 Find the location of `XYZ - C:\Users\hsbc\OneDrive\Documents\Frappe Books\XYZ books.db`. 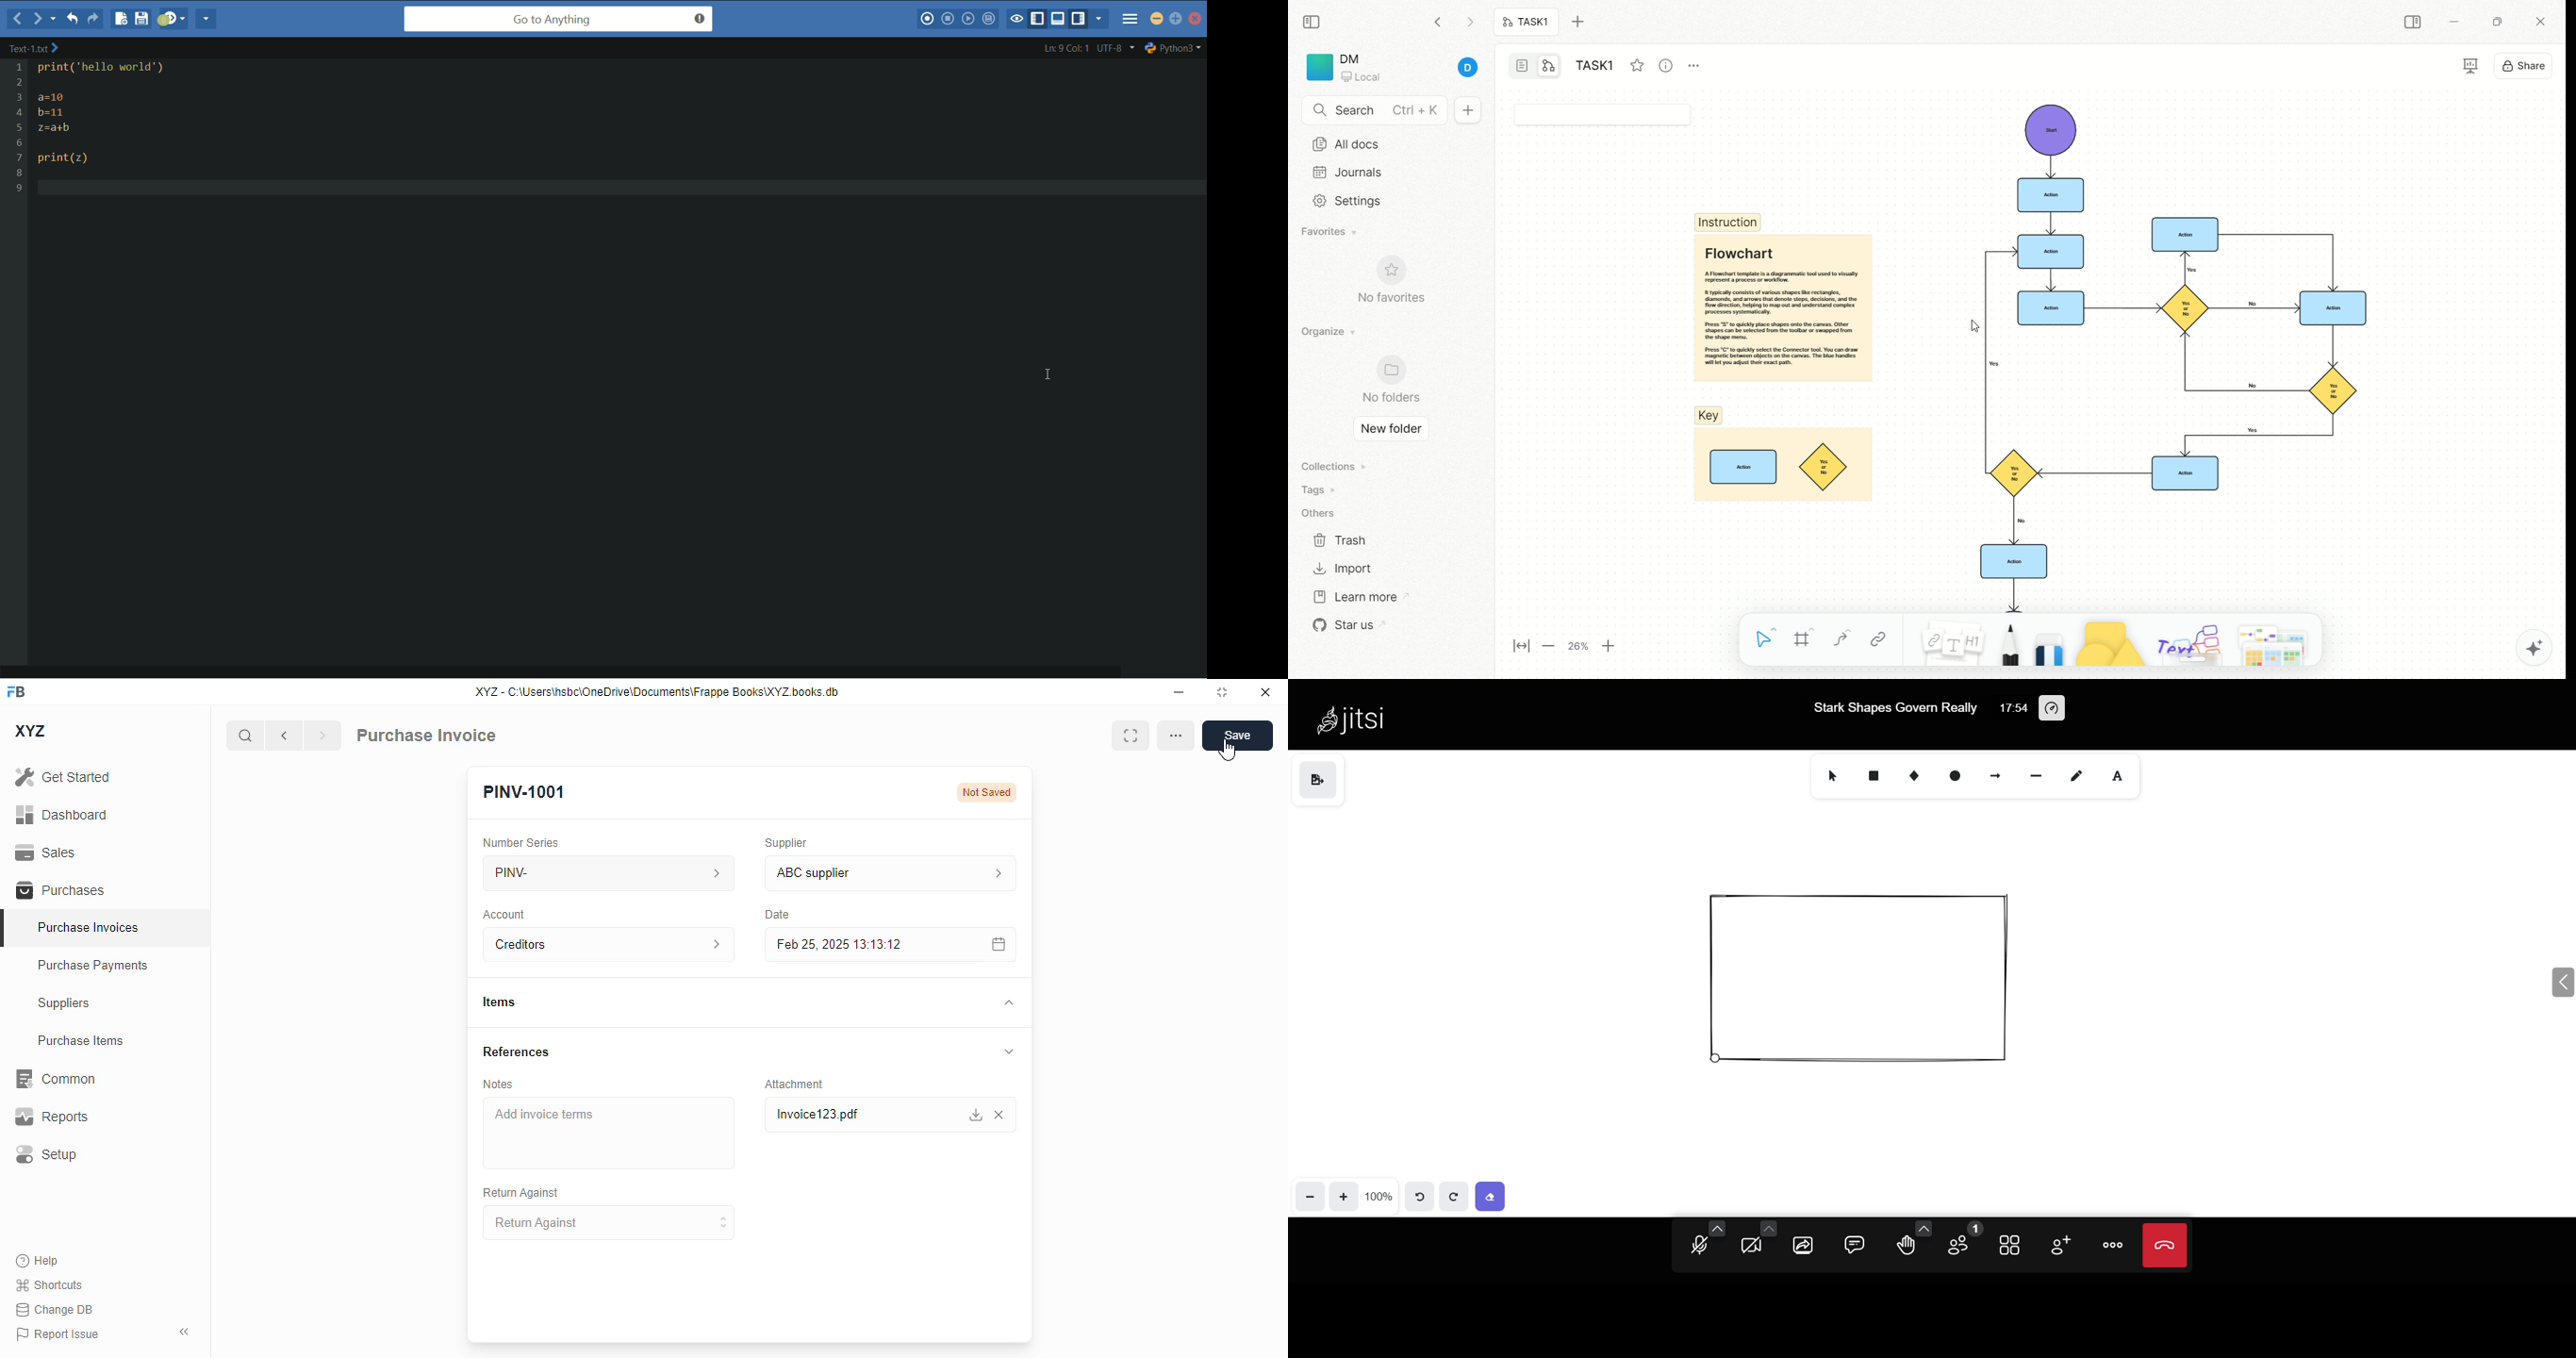

XYZ - C:\Users\hsbc\OneDrive\Documents\Frappe Books\XYZ books.db is located at coordinates (657, 691).